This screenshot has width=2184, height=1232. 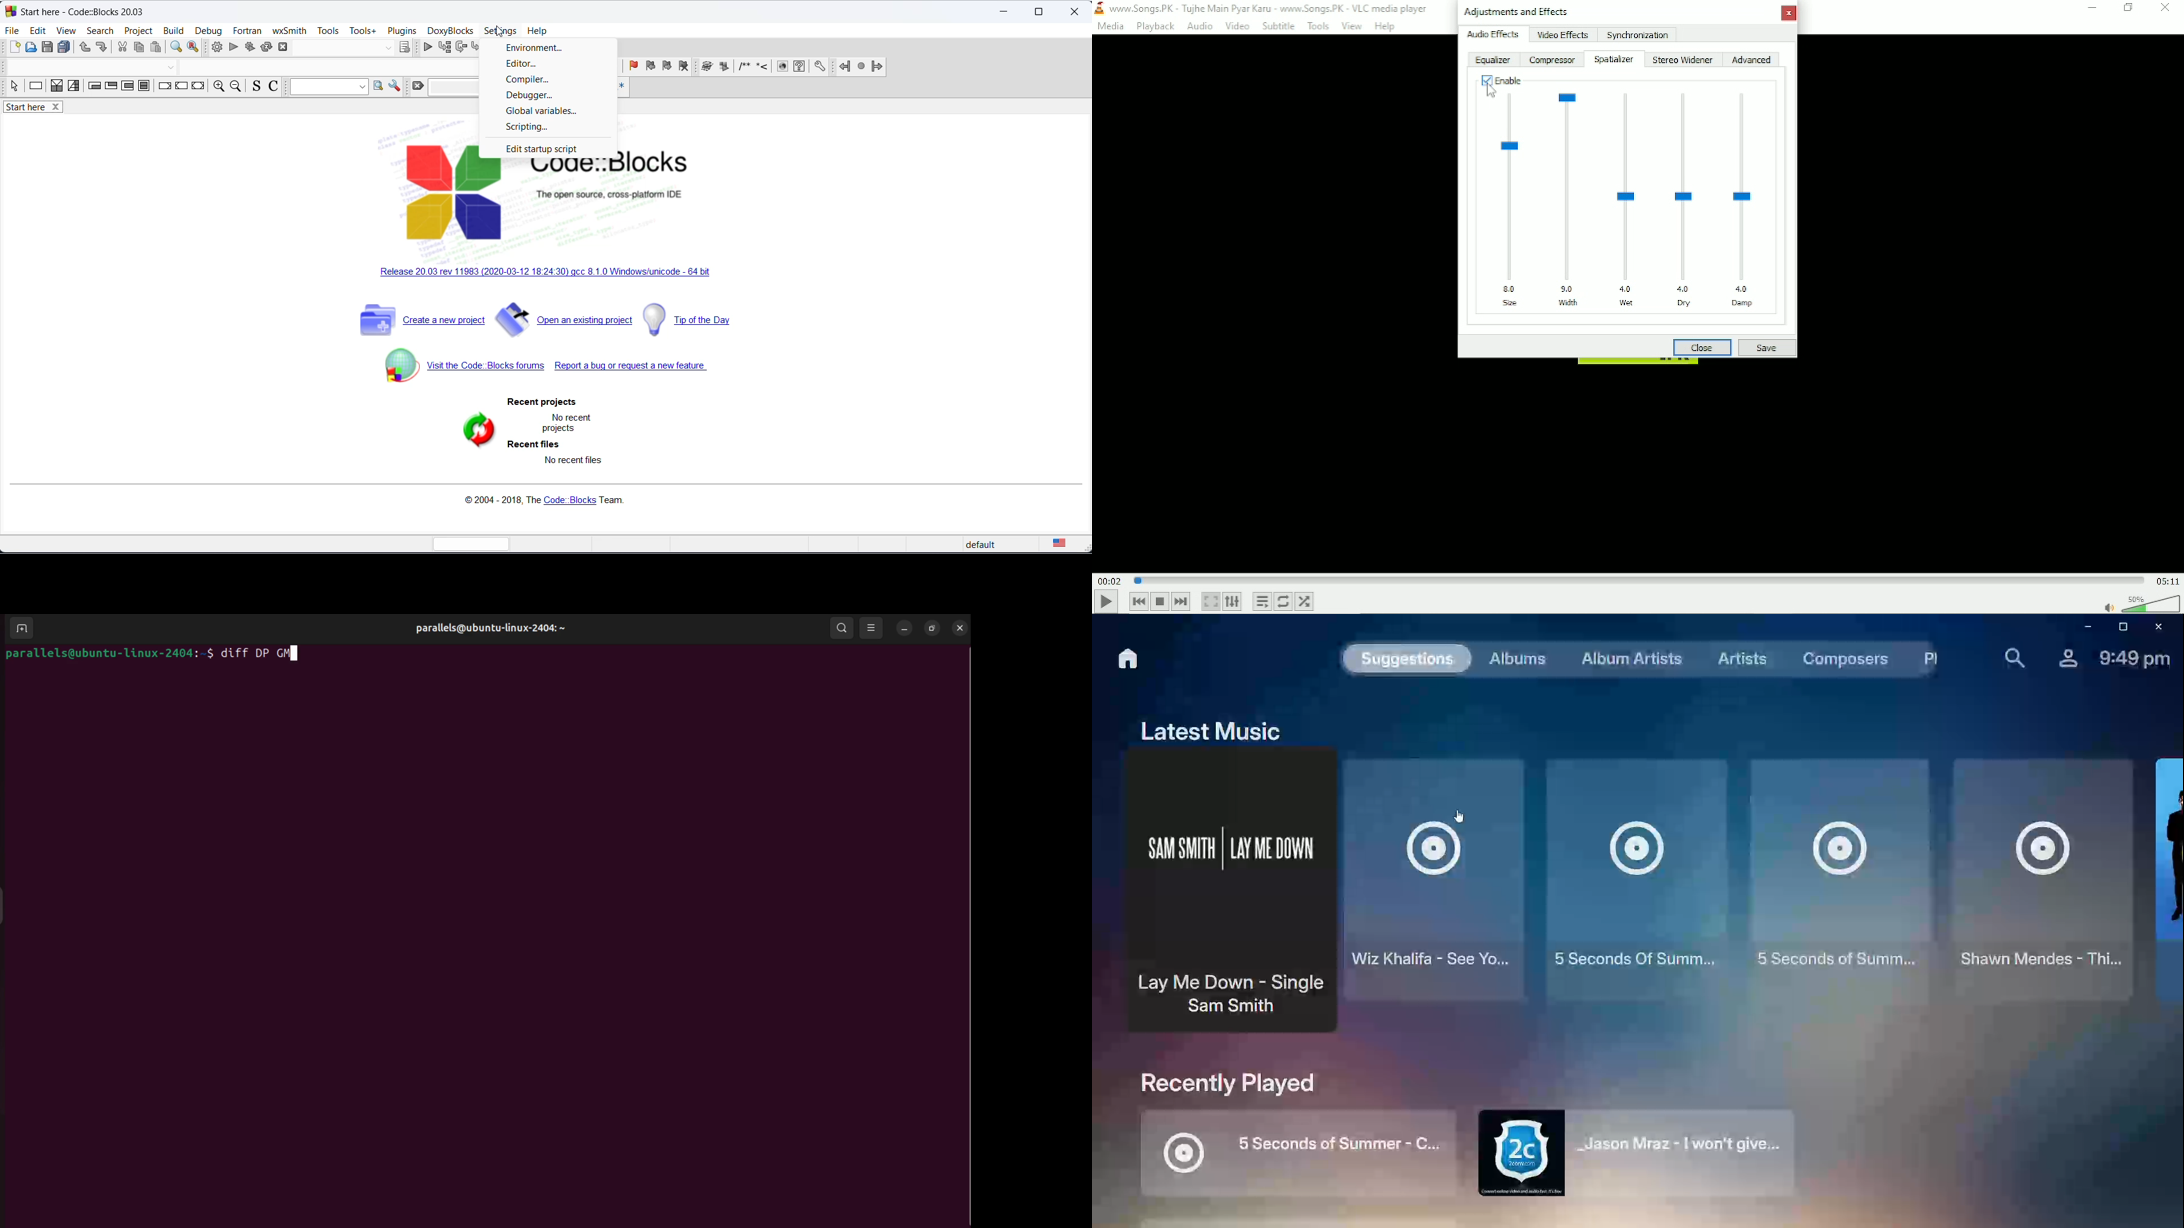 I want to click on minimize, so click(x=904, y=629).